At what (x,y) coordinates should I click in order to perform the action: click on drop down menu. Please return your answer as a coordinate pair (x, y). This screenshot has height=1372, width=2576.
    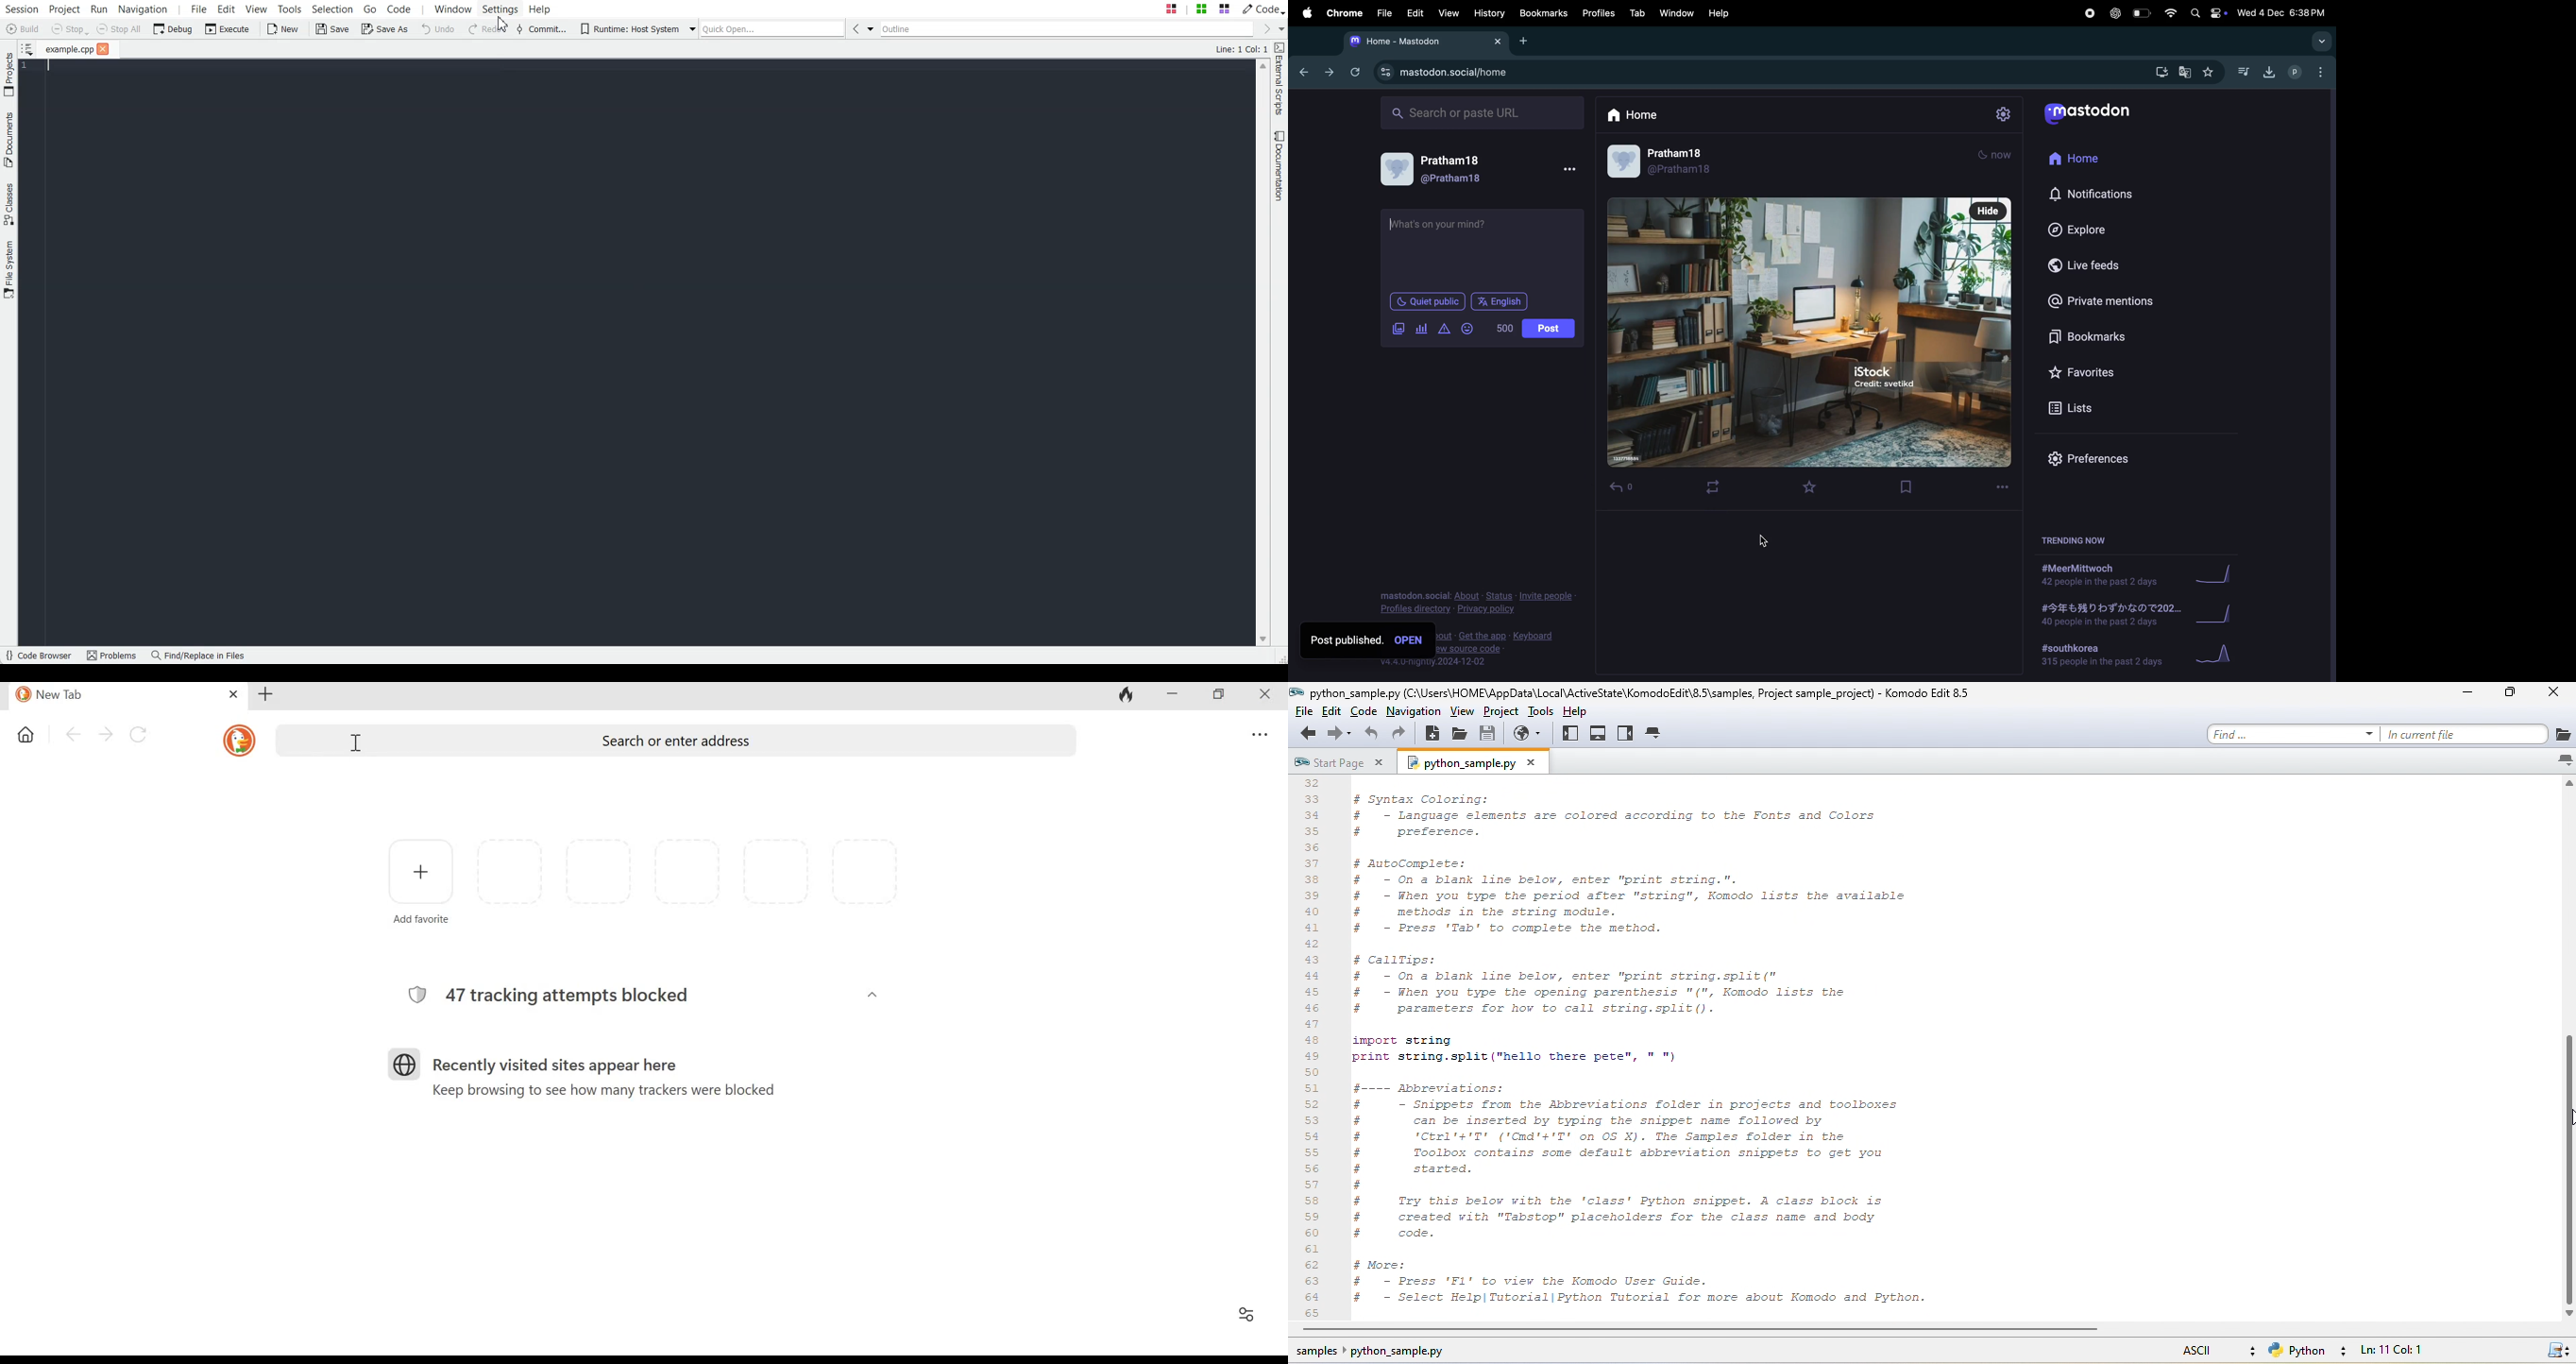
    Looking at the image, I should click on (2323, 41).